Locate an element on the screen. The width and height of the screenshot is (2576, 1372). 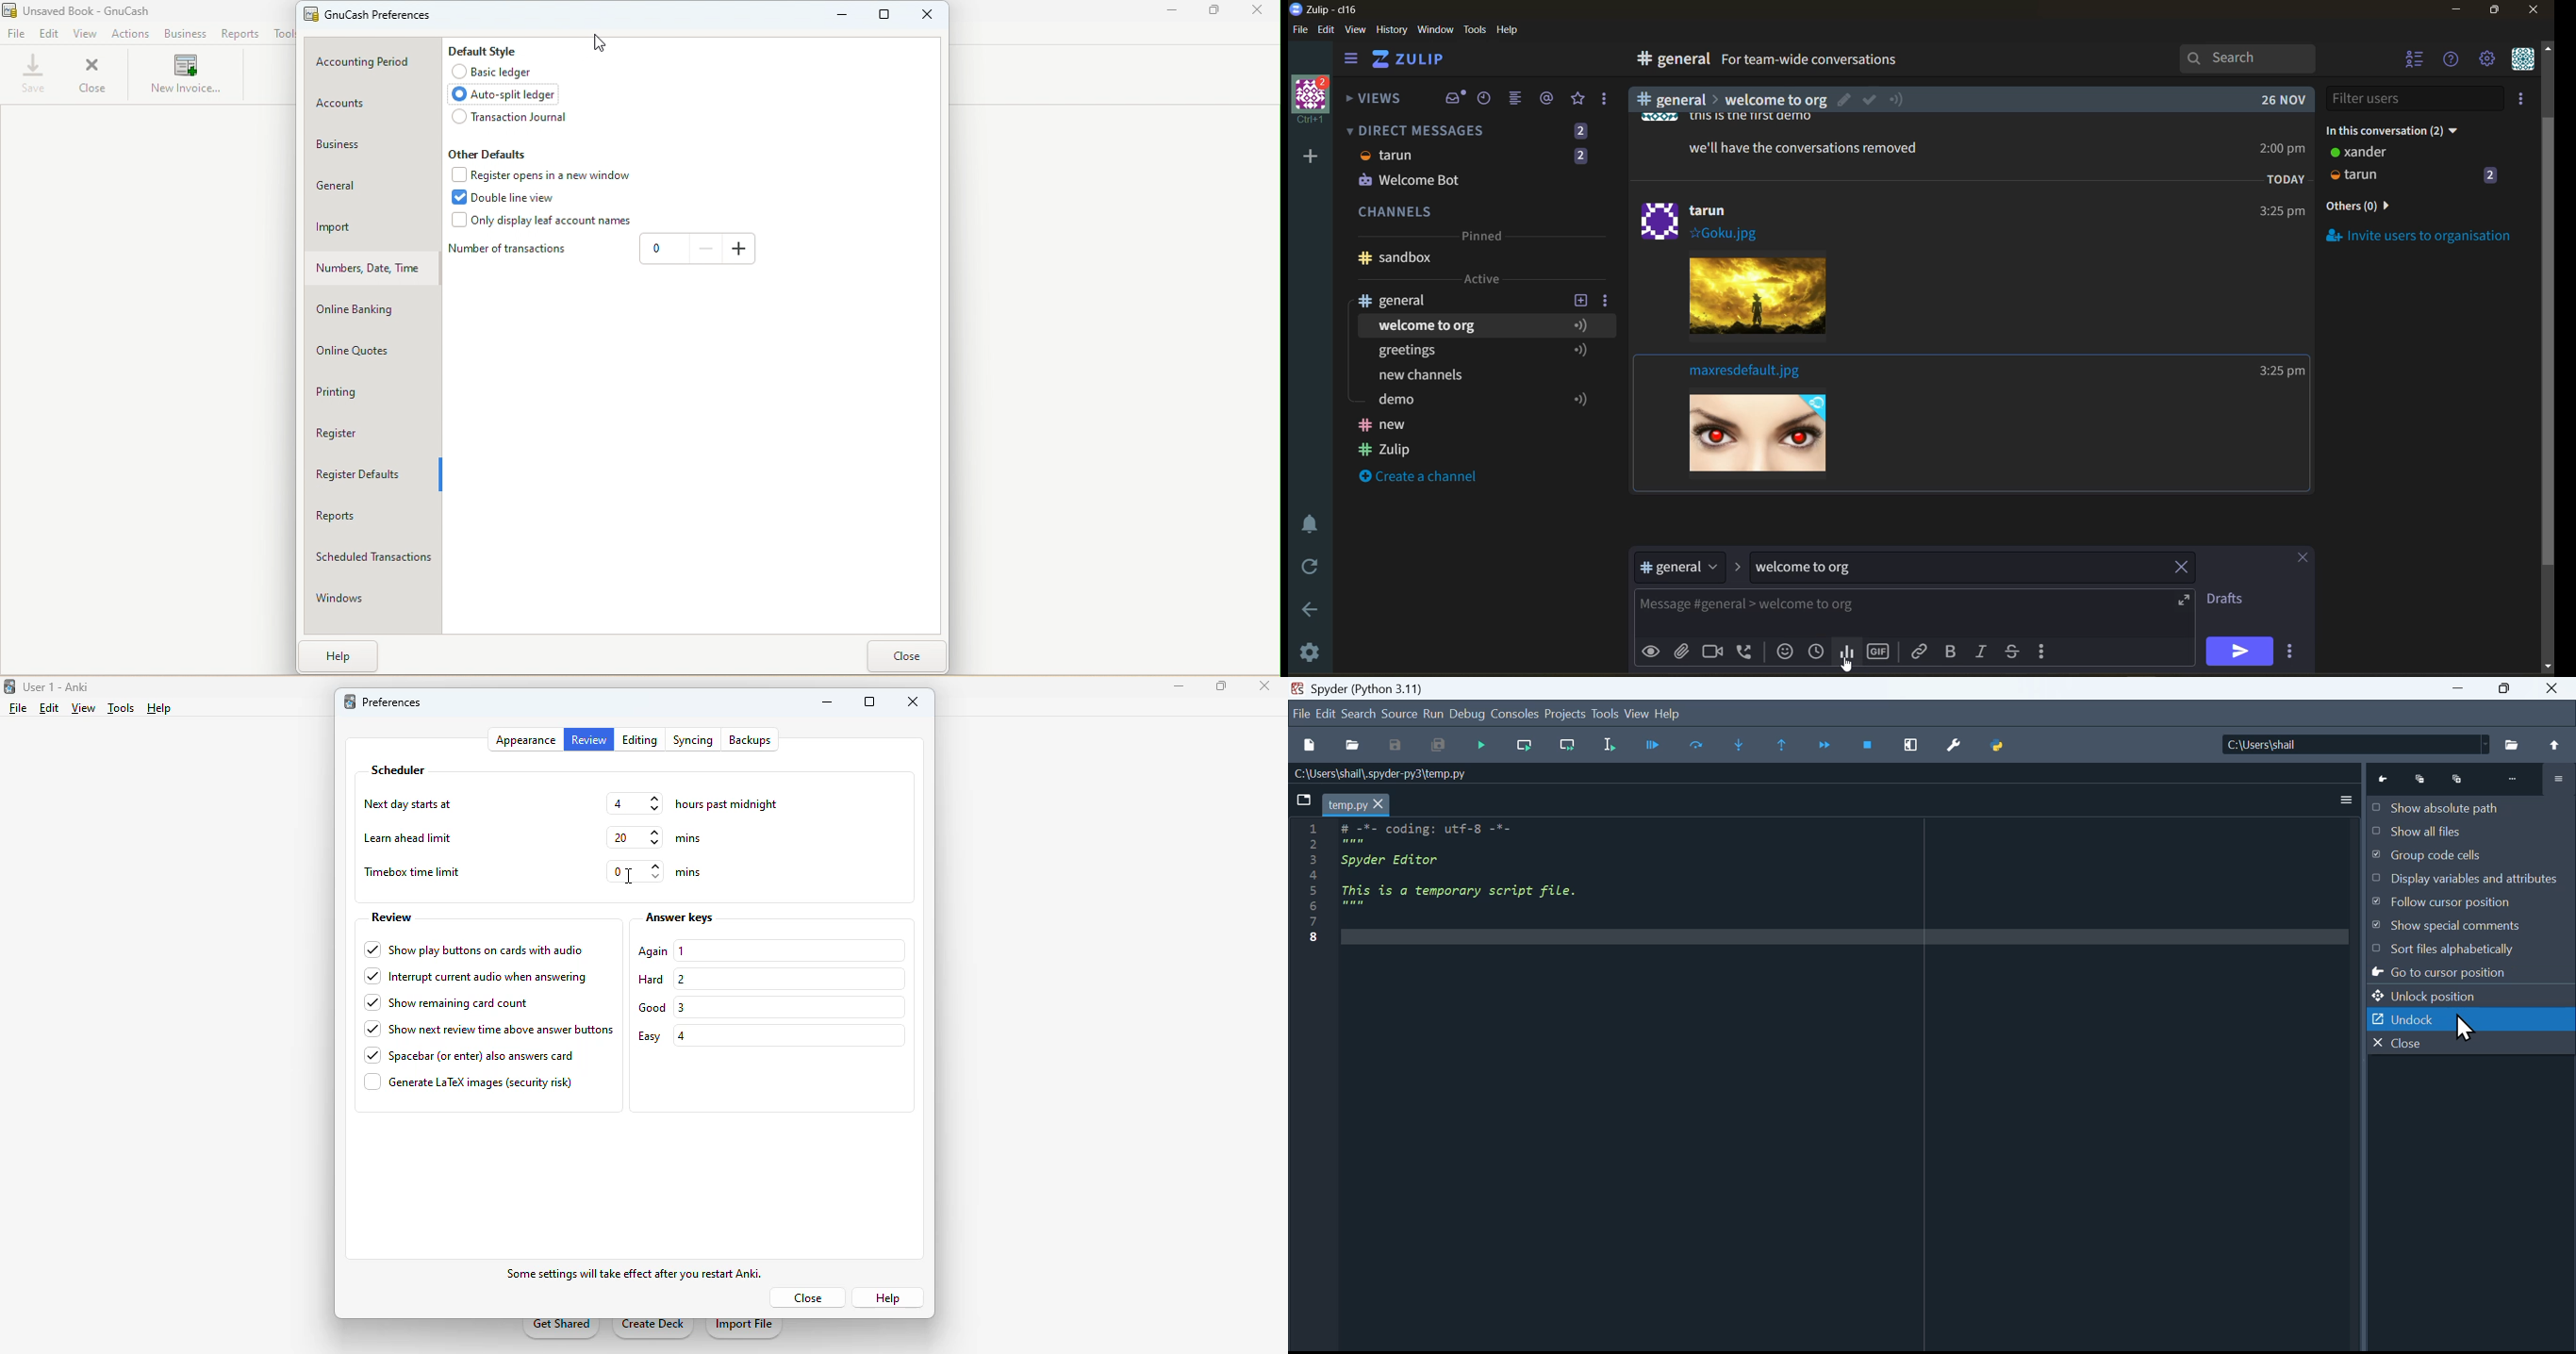
Register opens in a new window is located at coordinates (564, 173).